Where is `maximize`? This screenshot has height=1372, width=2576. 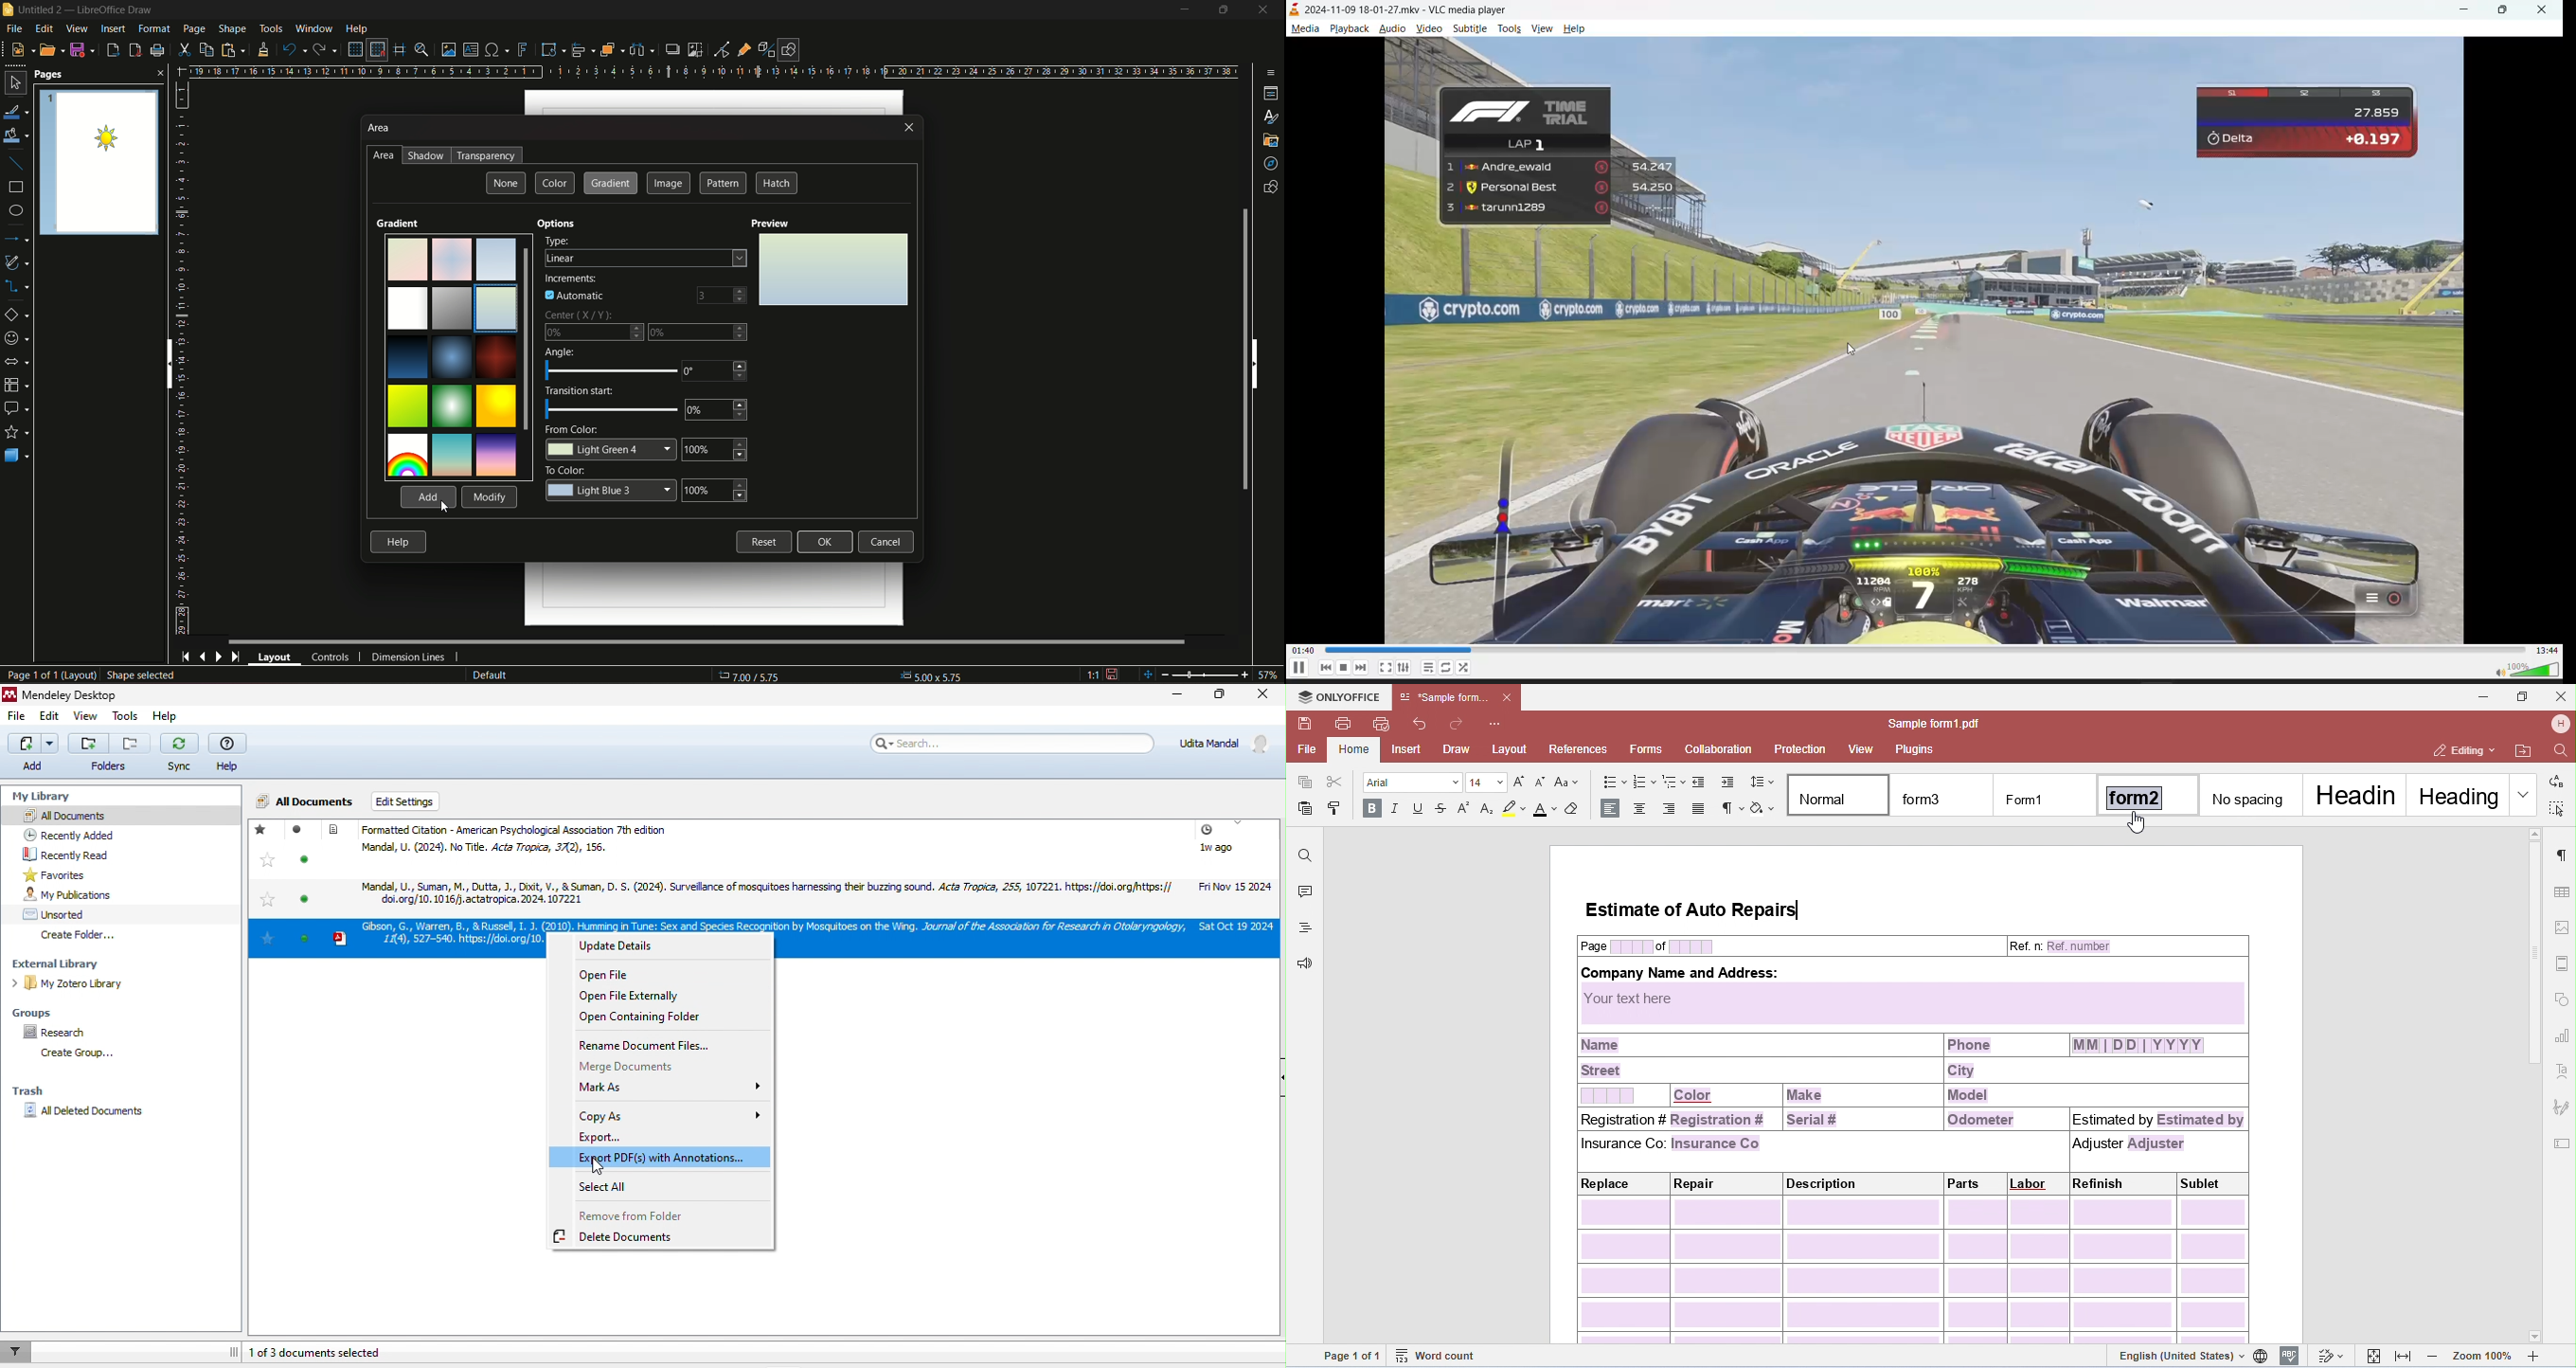
maximize is located at coordinates (2504, 9).